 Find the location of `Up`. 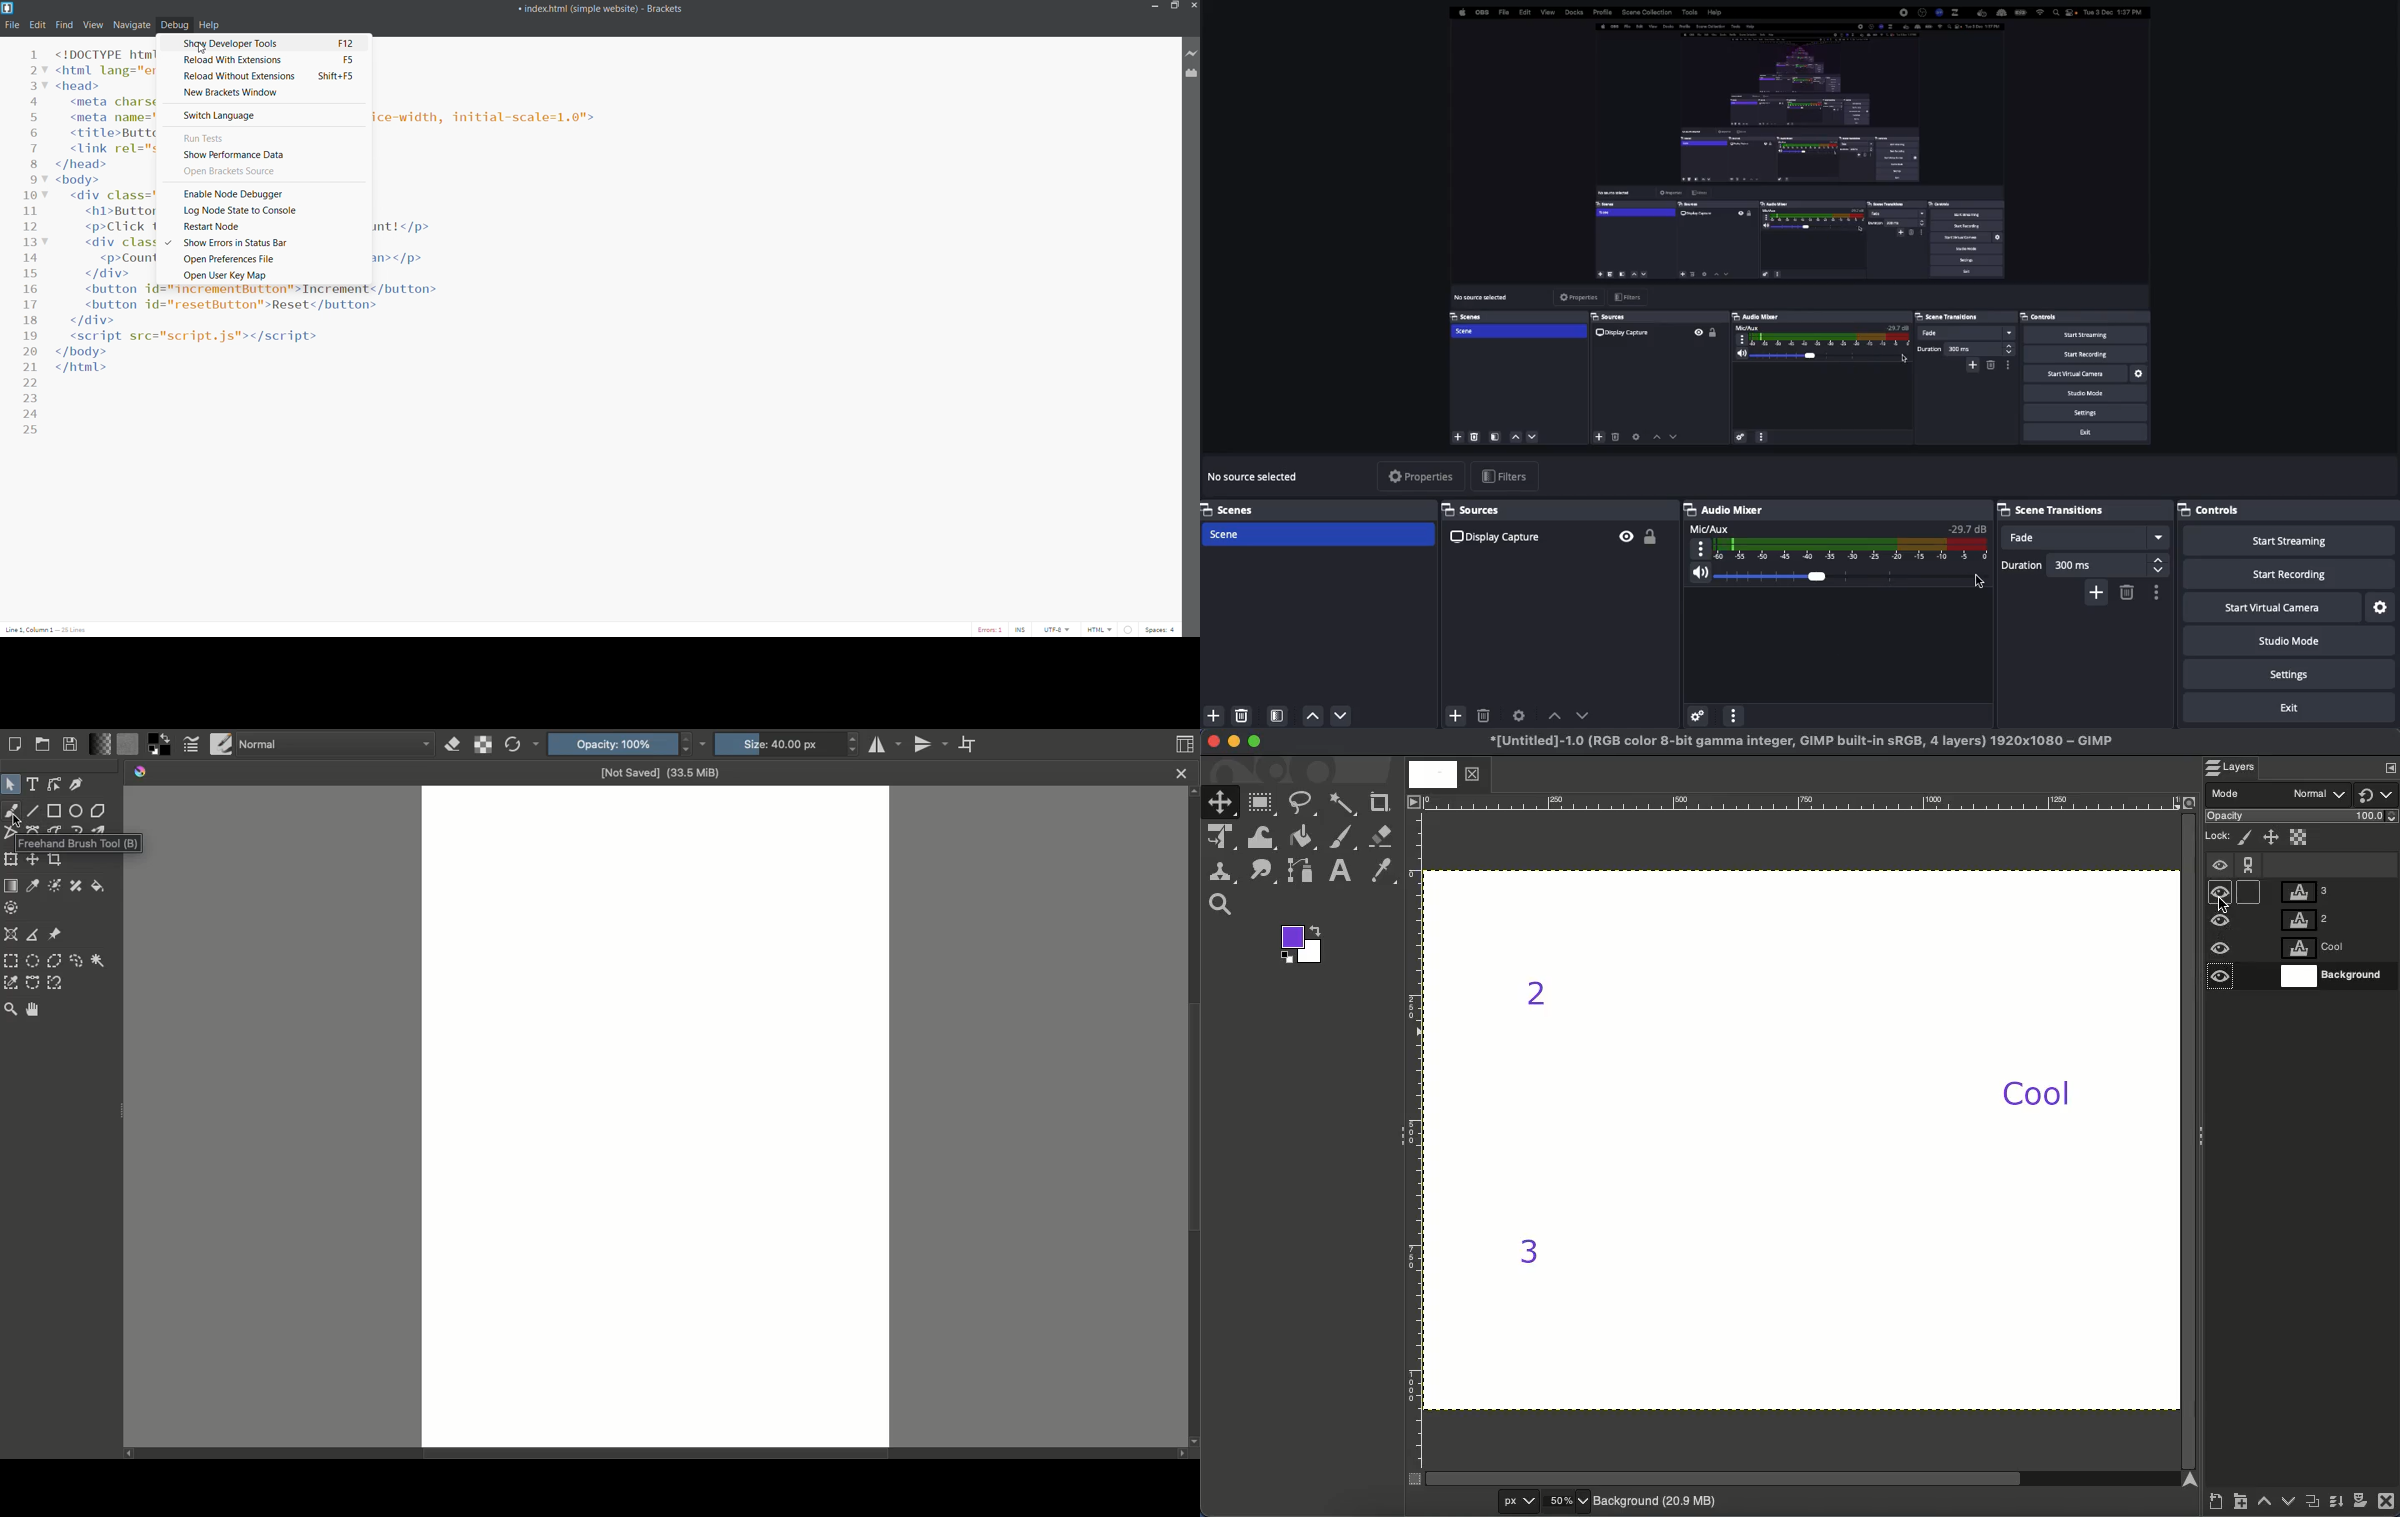

Up is located at coordinates (1313, 716).